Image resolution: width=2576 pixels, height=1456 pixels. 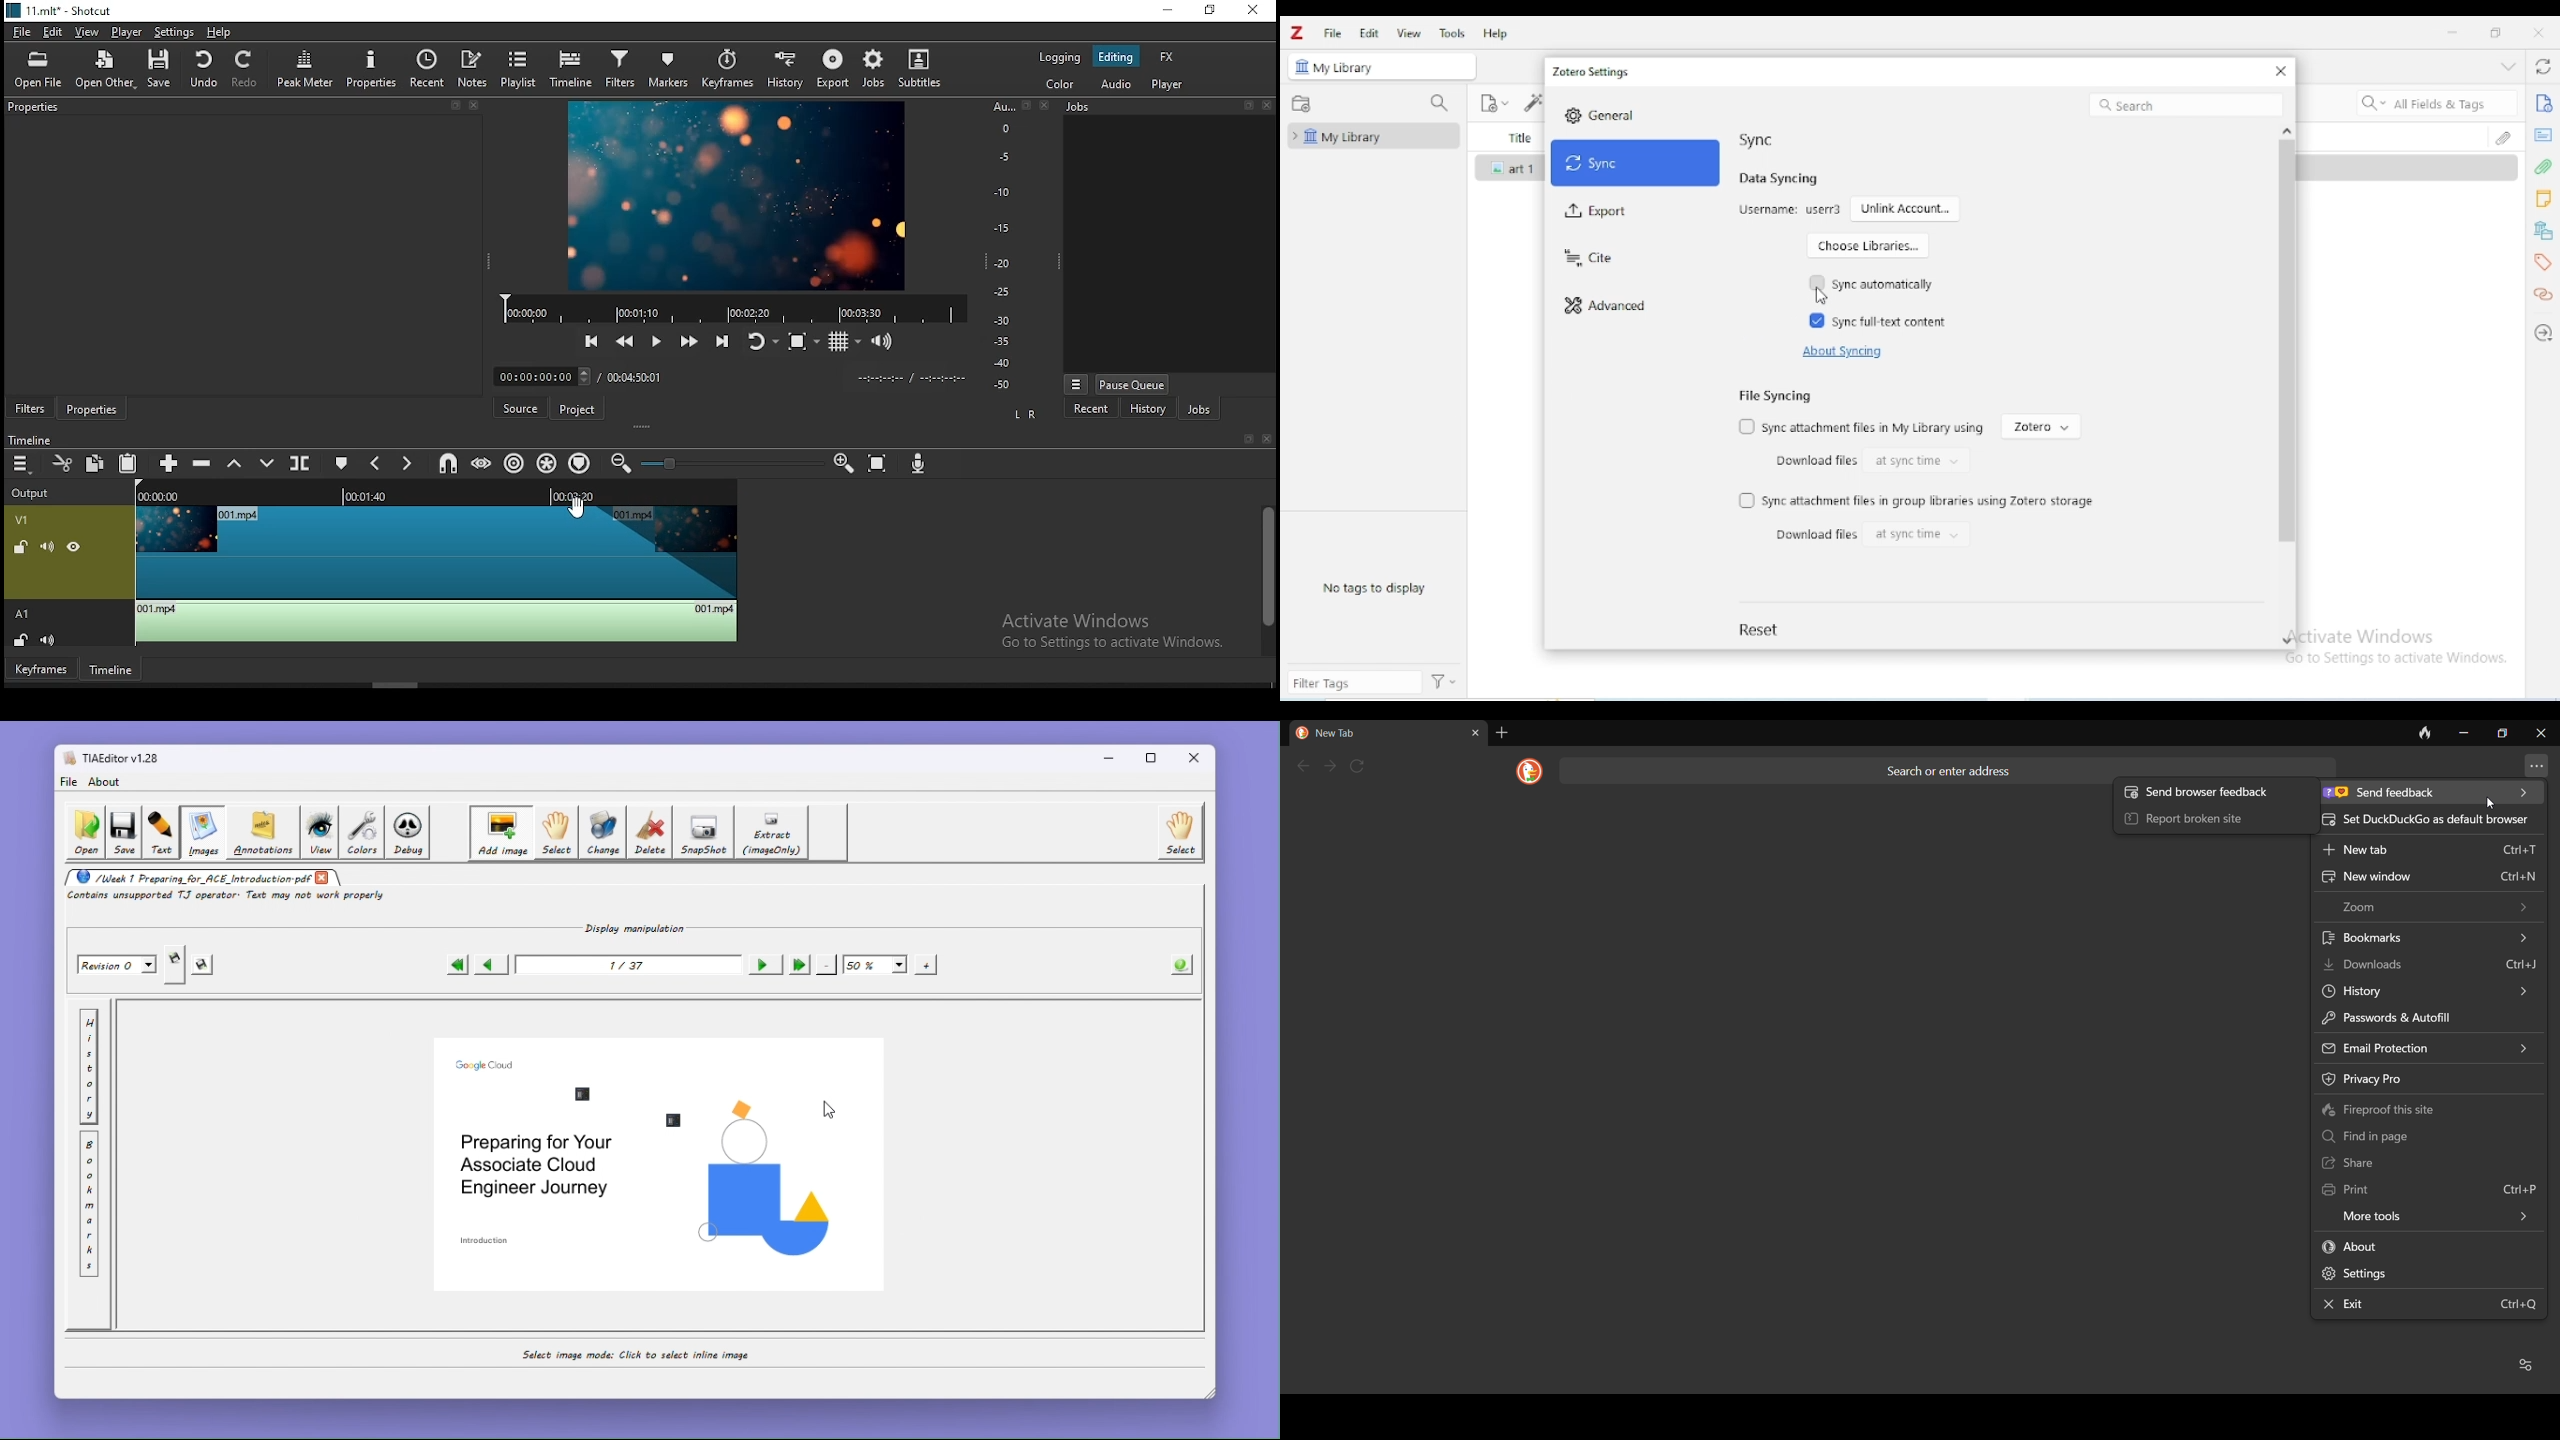 I want to click on properties, so click(x=92, y=408).